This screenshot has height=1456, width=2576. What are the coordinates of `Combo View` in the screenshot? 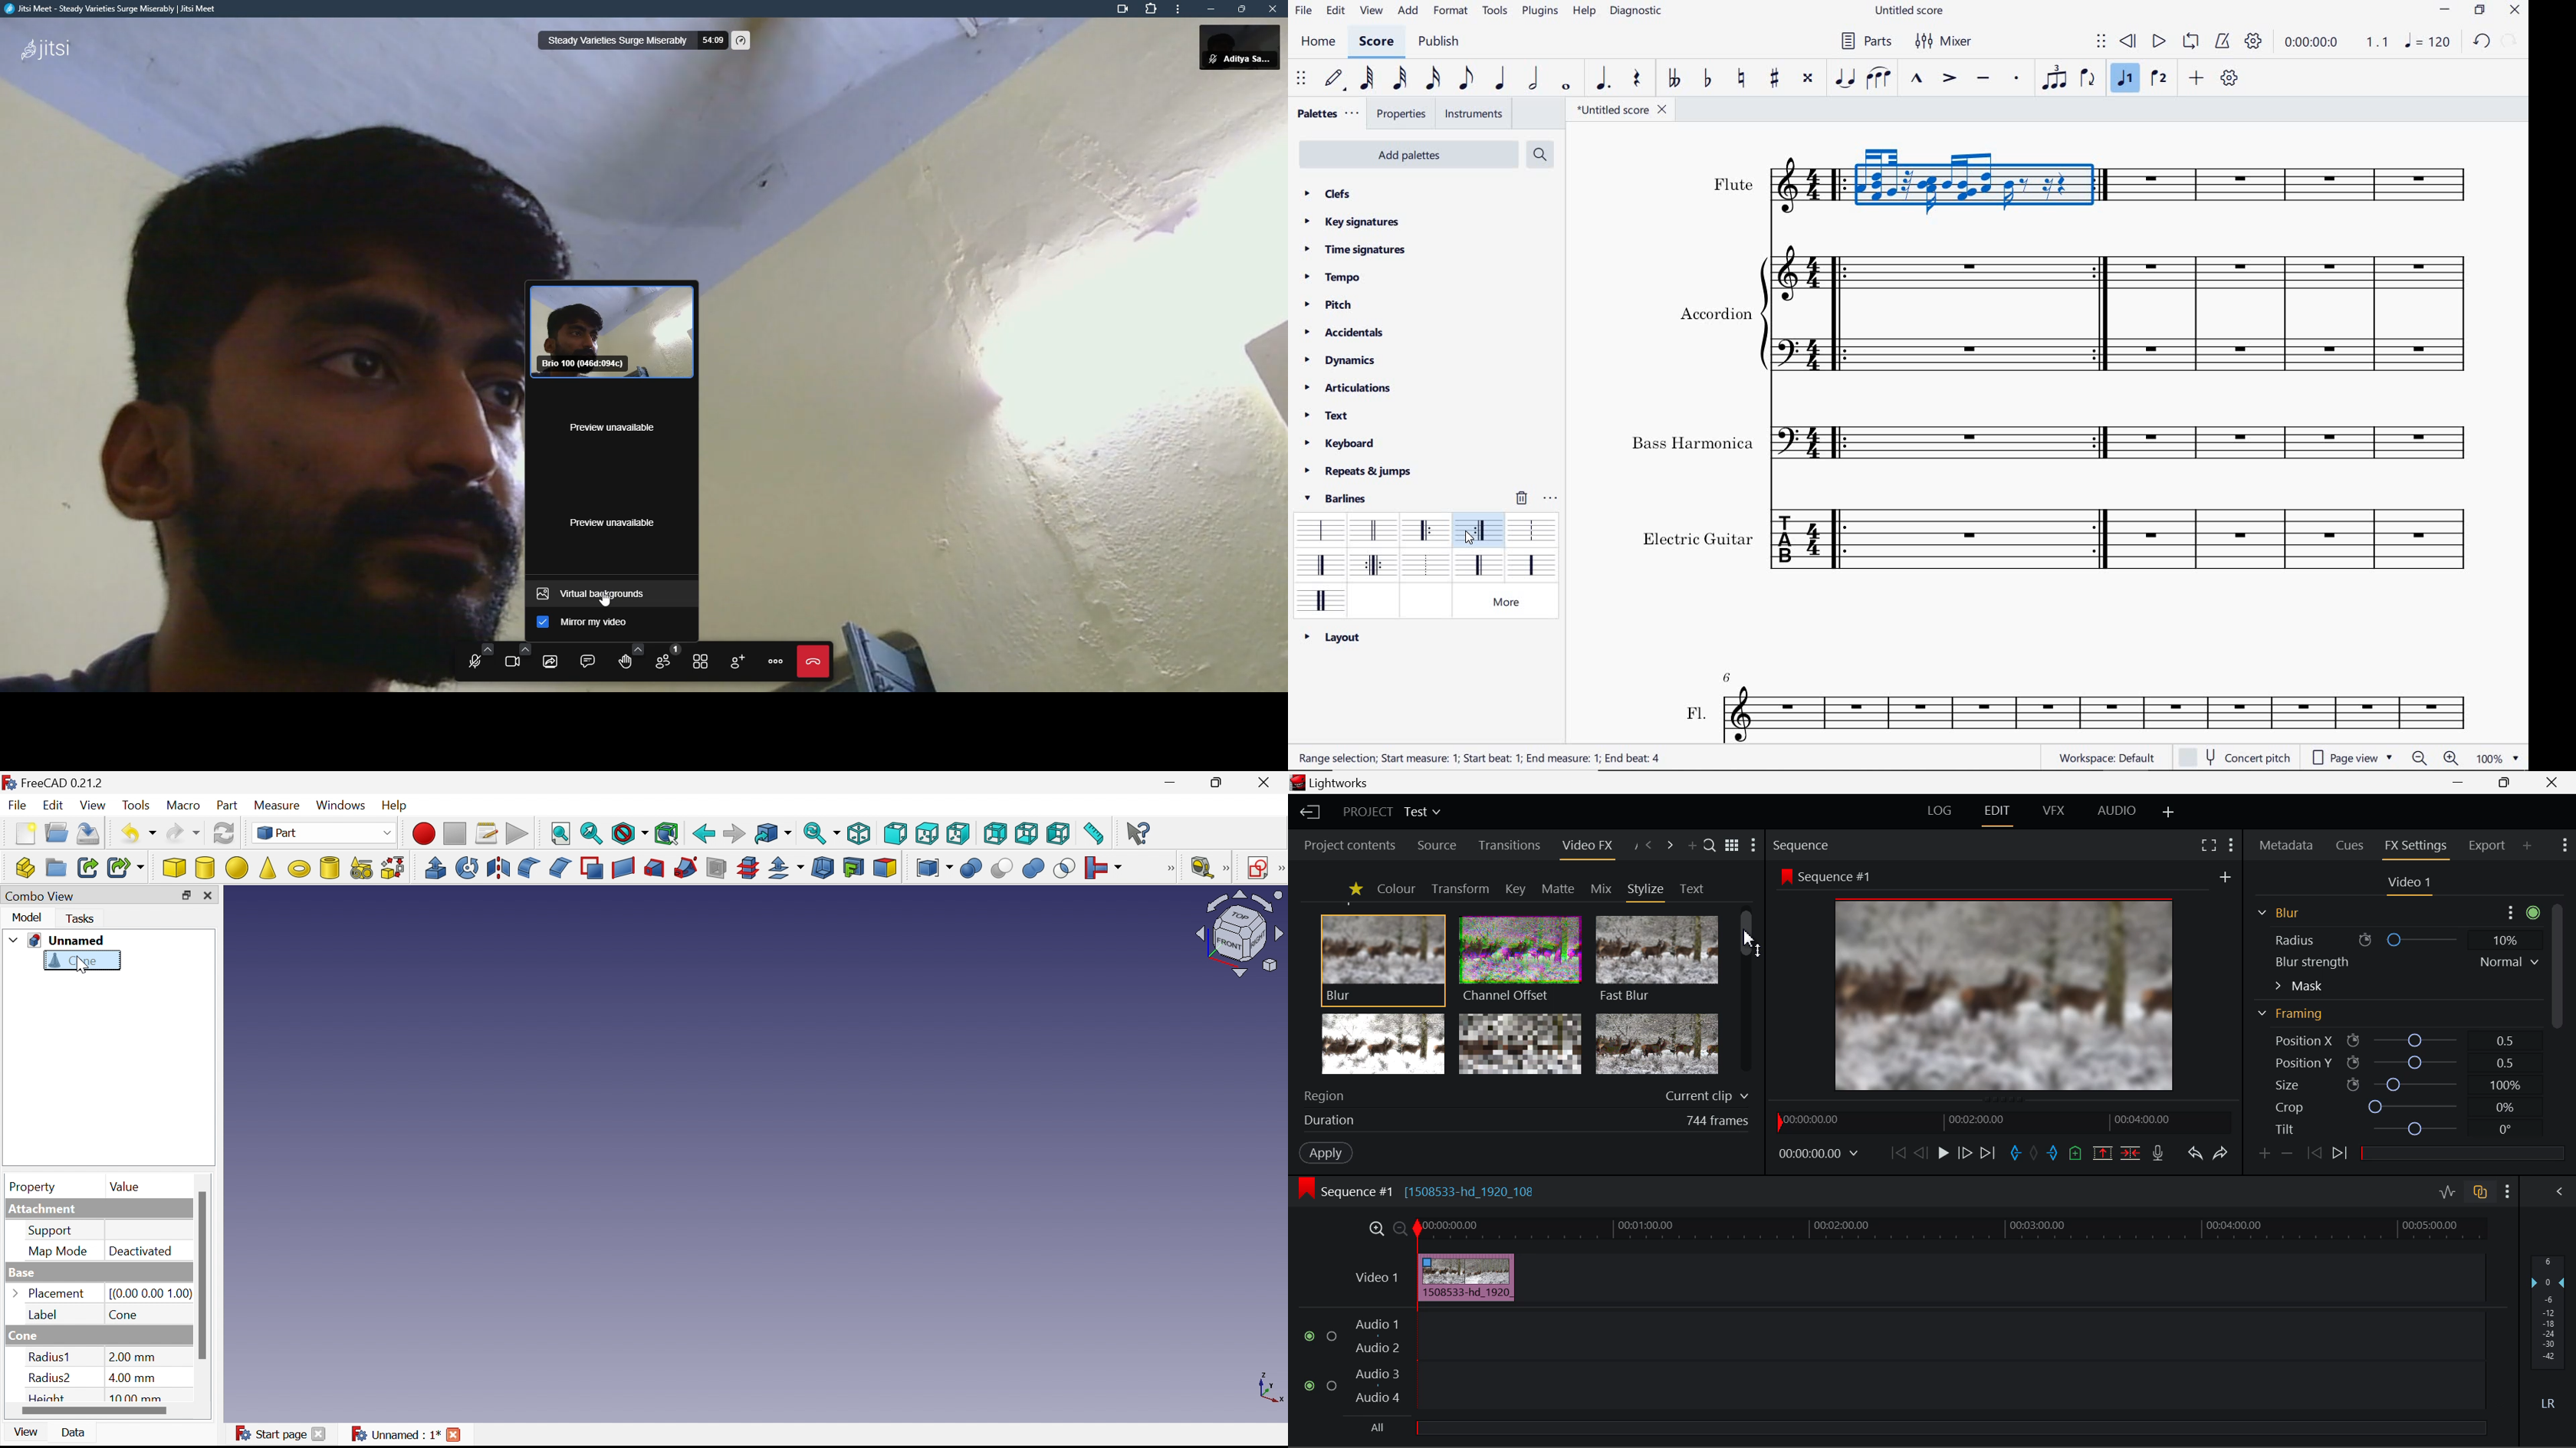 It's located at (41, 897).